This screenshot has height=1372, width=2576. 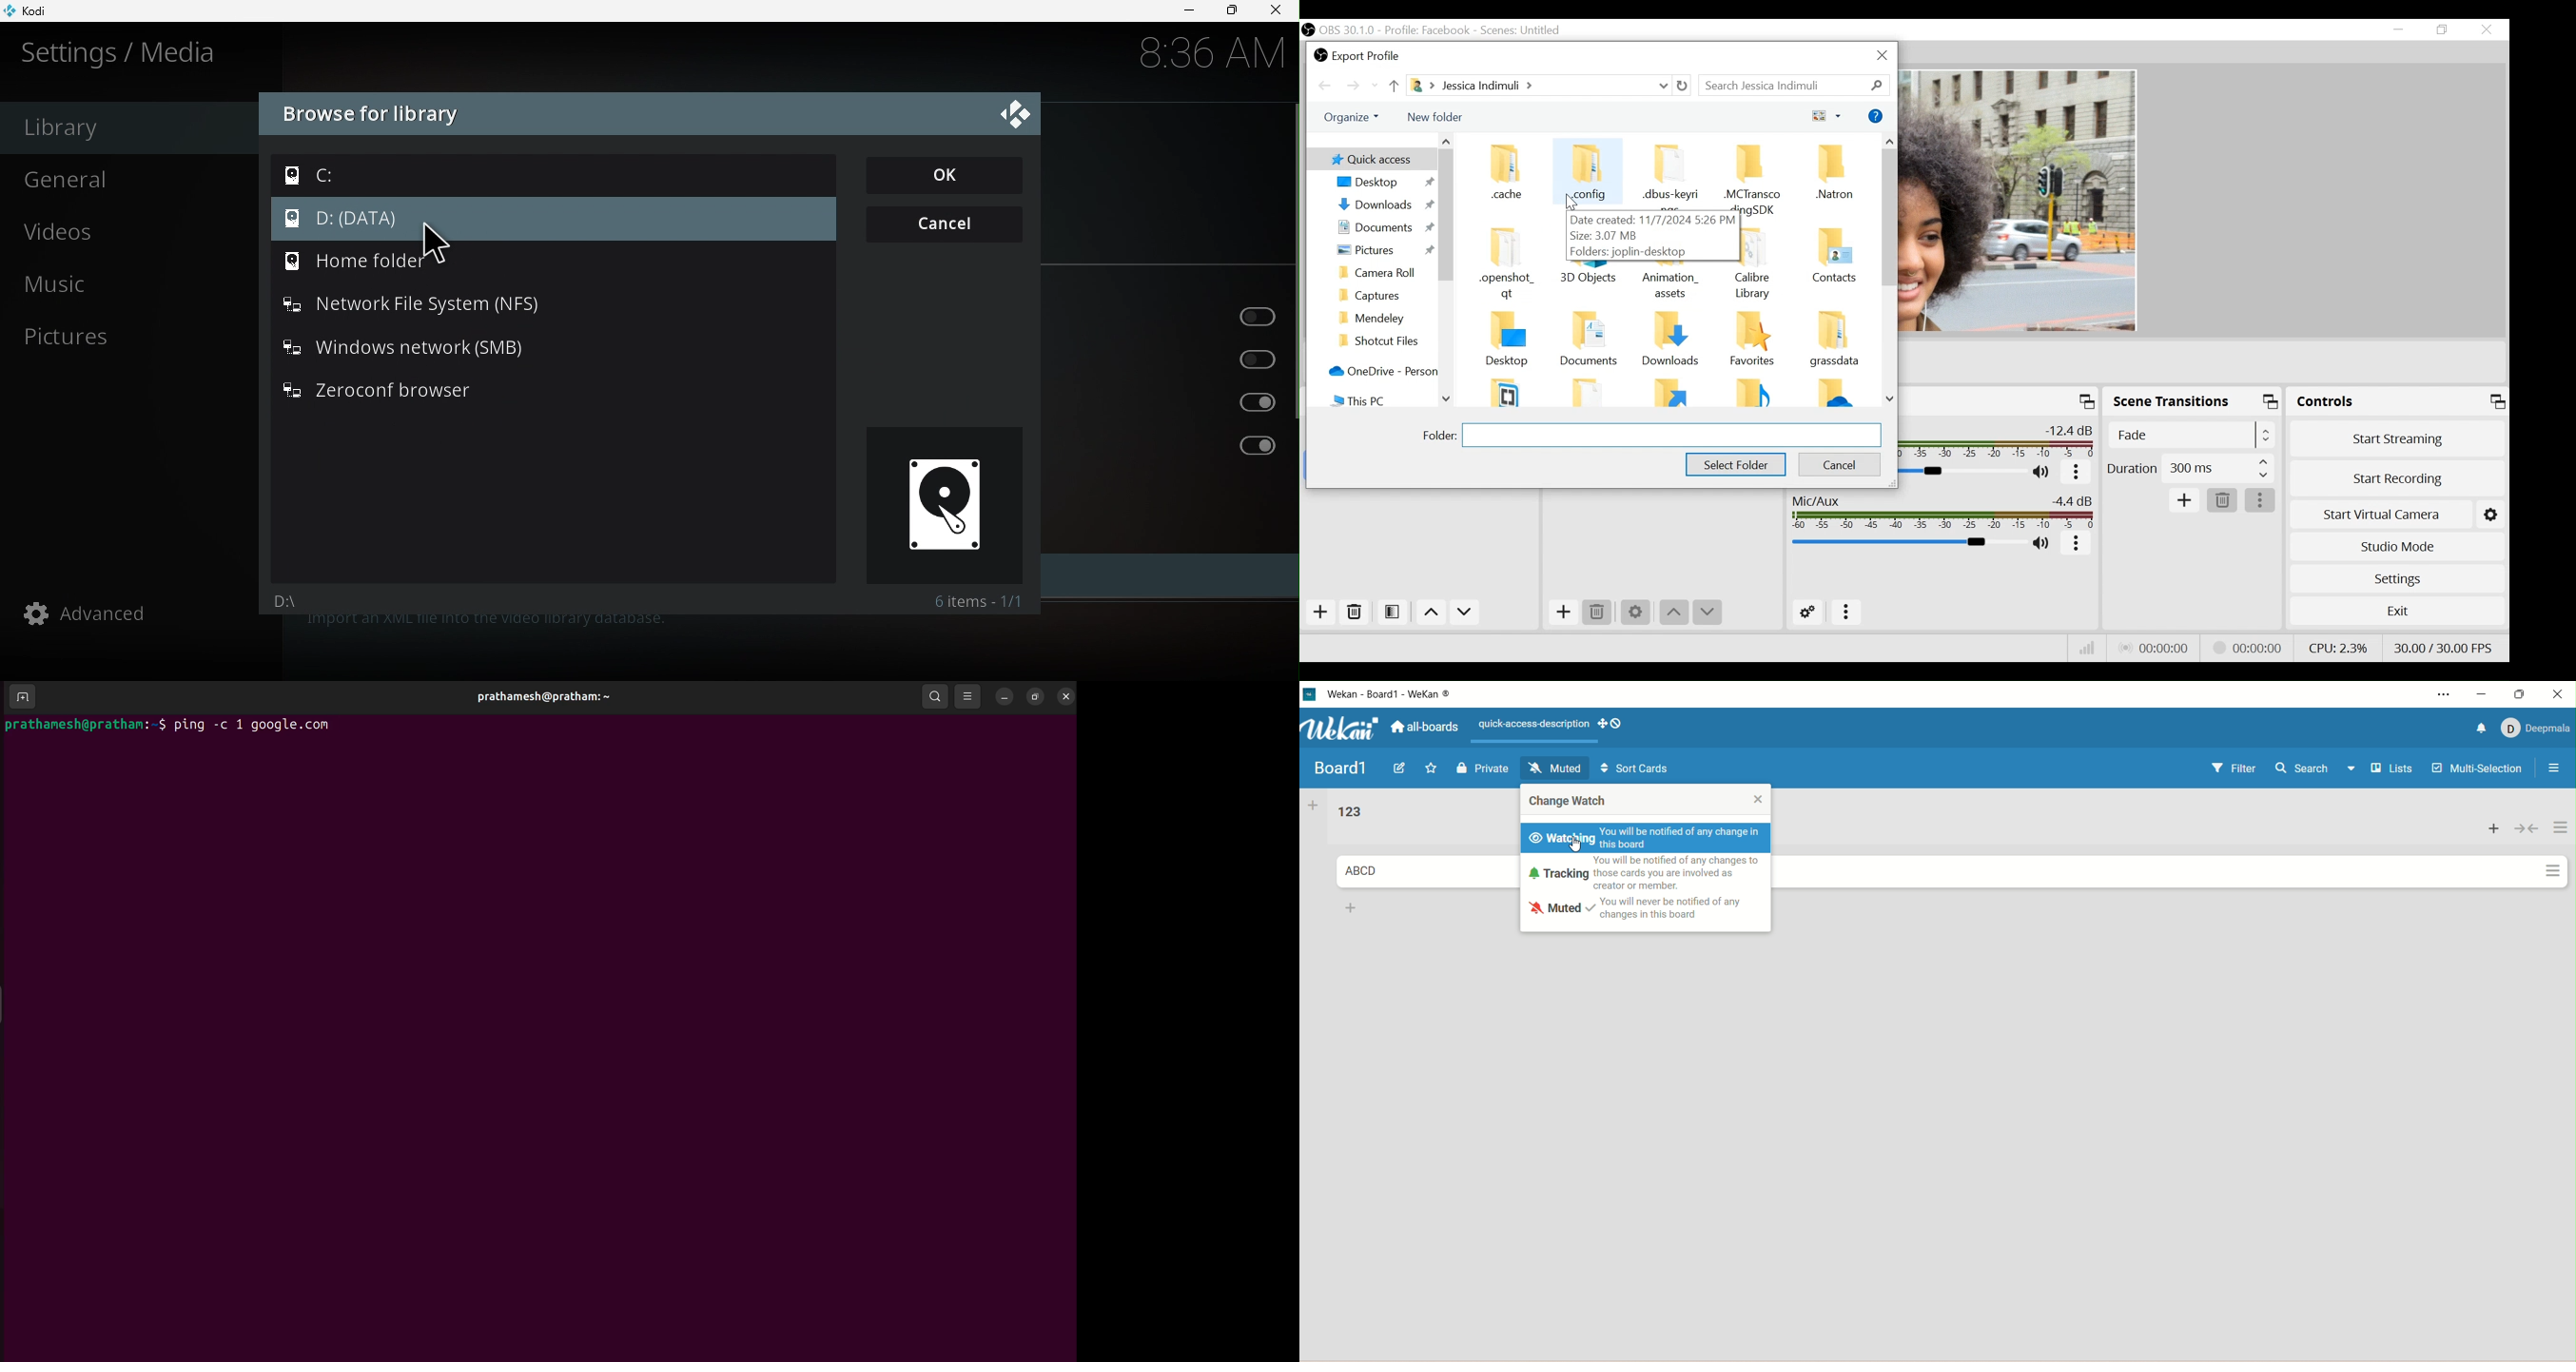 I want to click on More options, so click(x=2261, y=500).